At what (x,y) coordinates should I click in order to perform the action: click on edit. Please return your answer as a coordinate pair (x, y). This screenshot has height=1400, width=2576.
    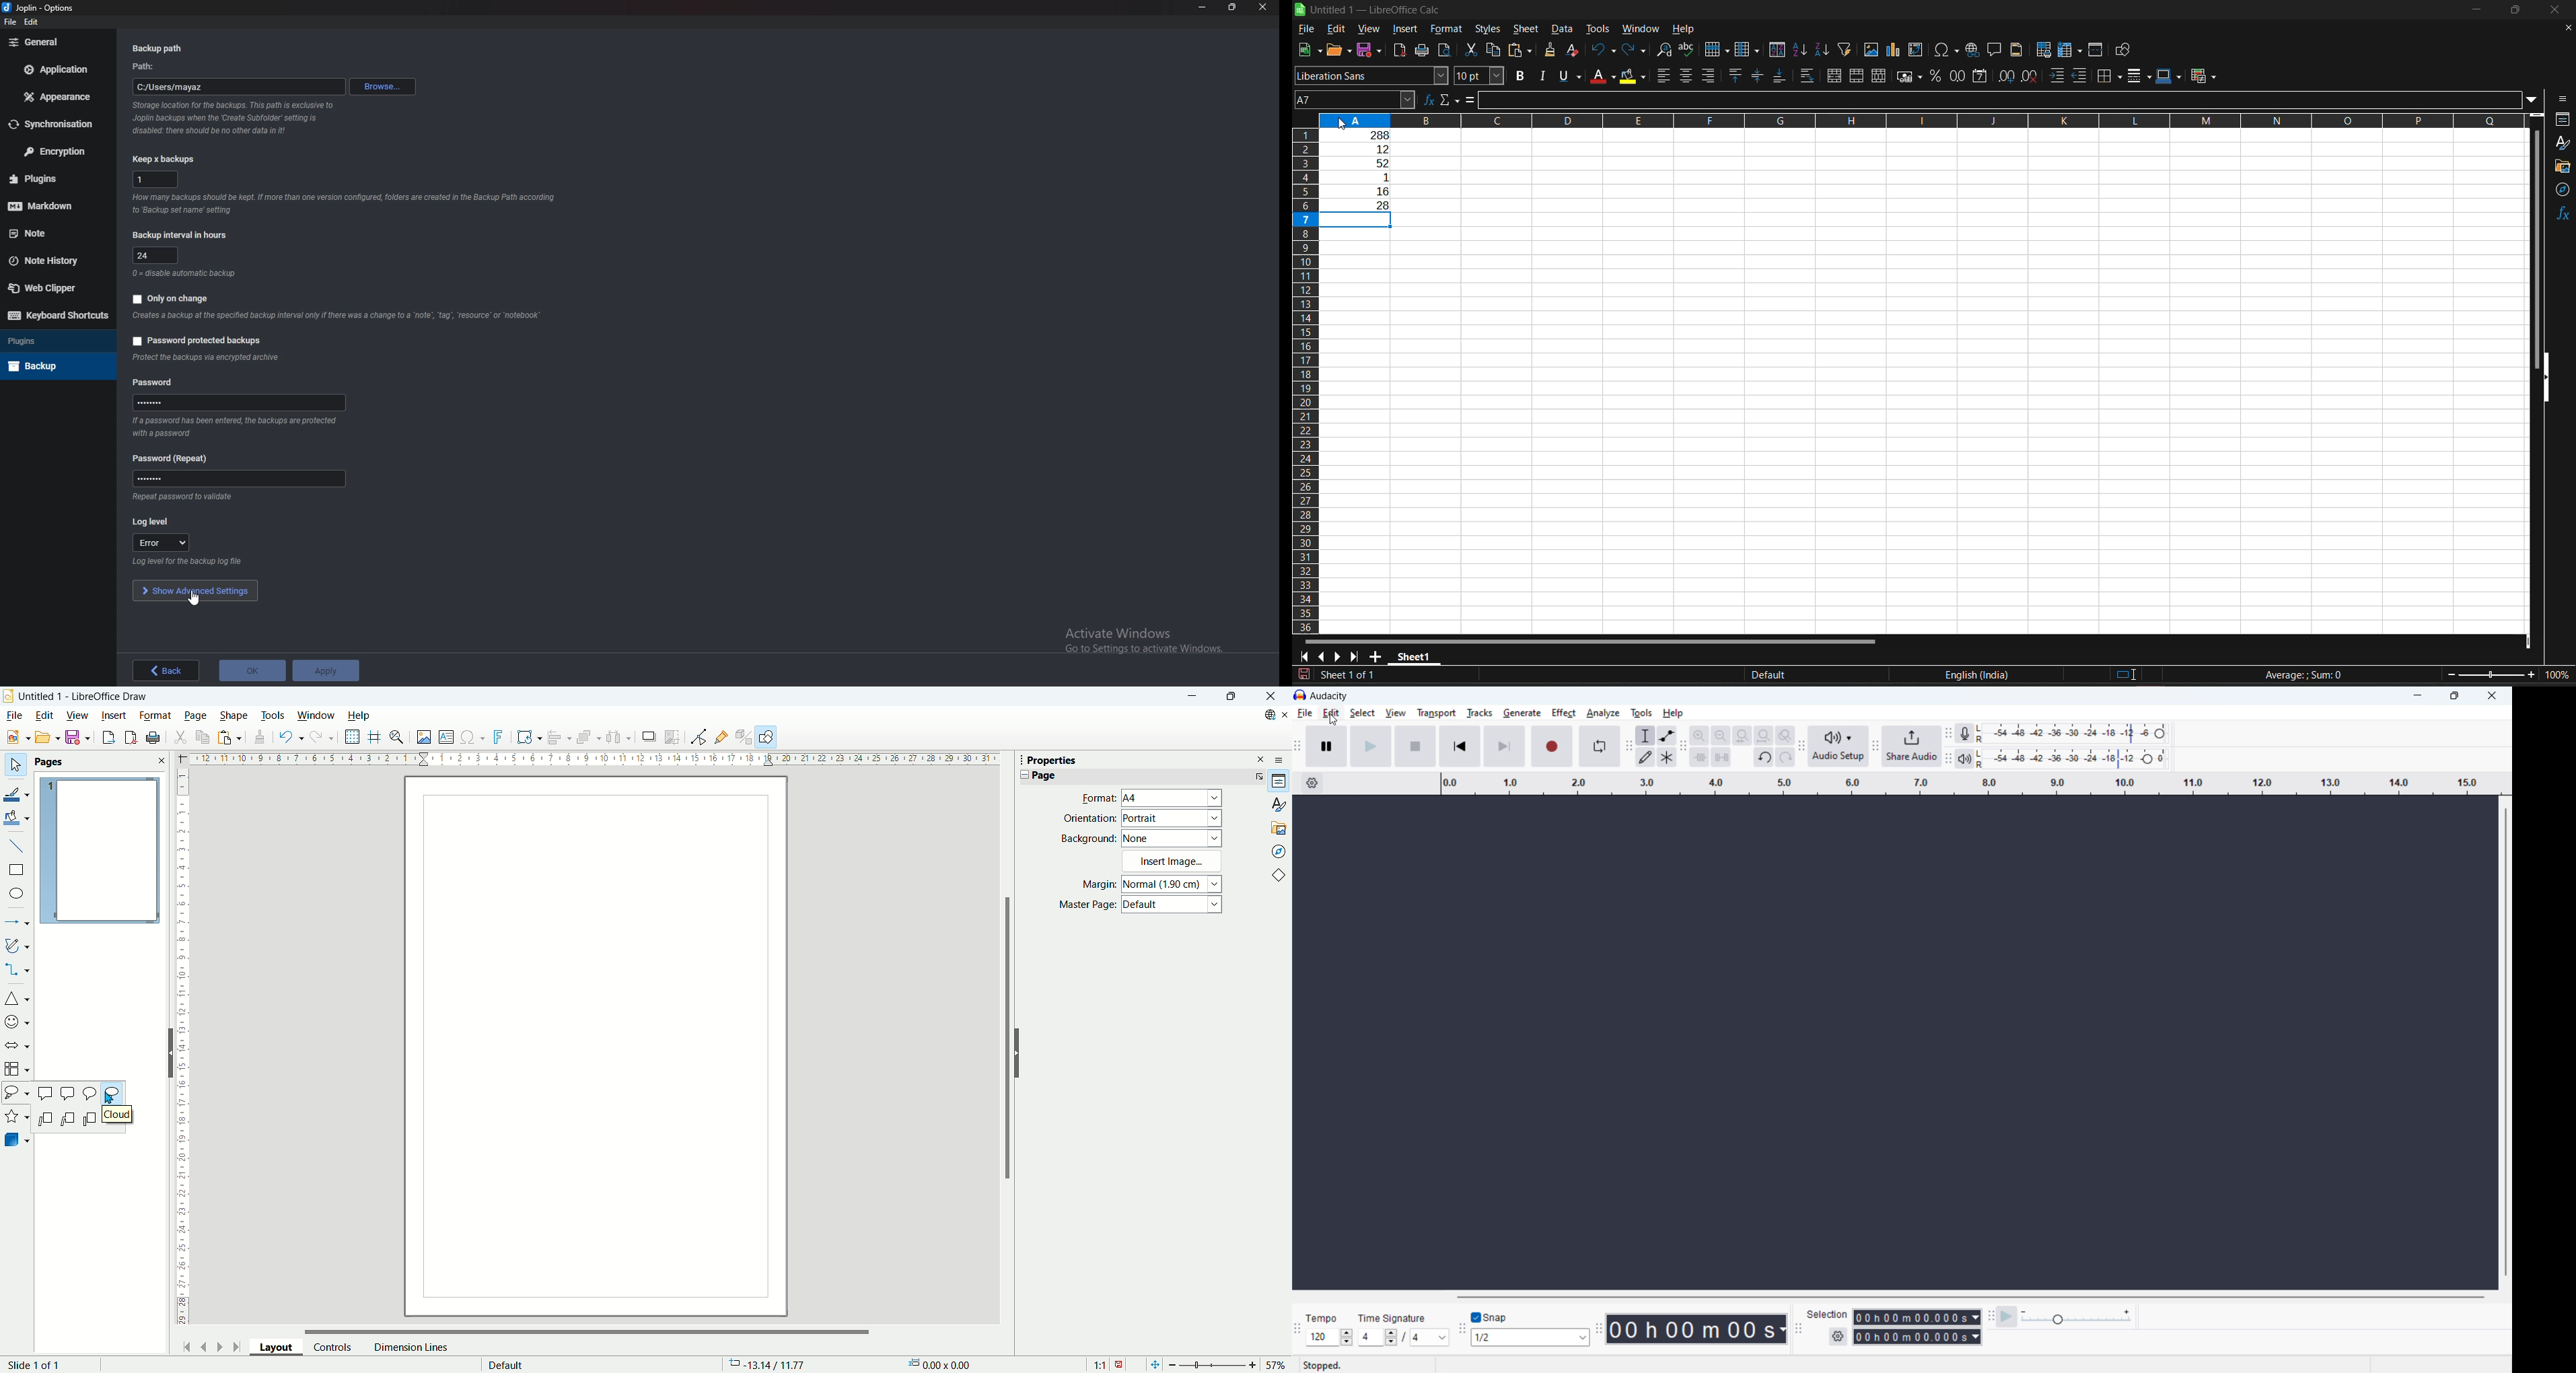
    Looking at the image, I should click on (33, 24).